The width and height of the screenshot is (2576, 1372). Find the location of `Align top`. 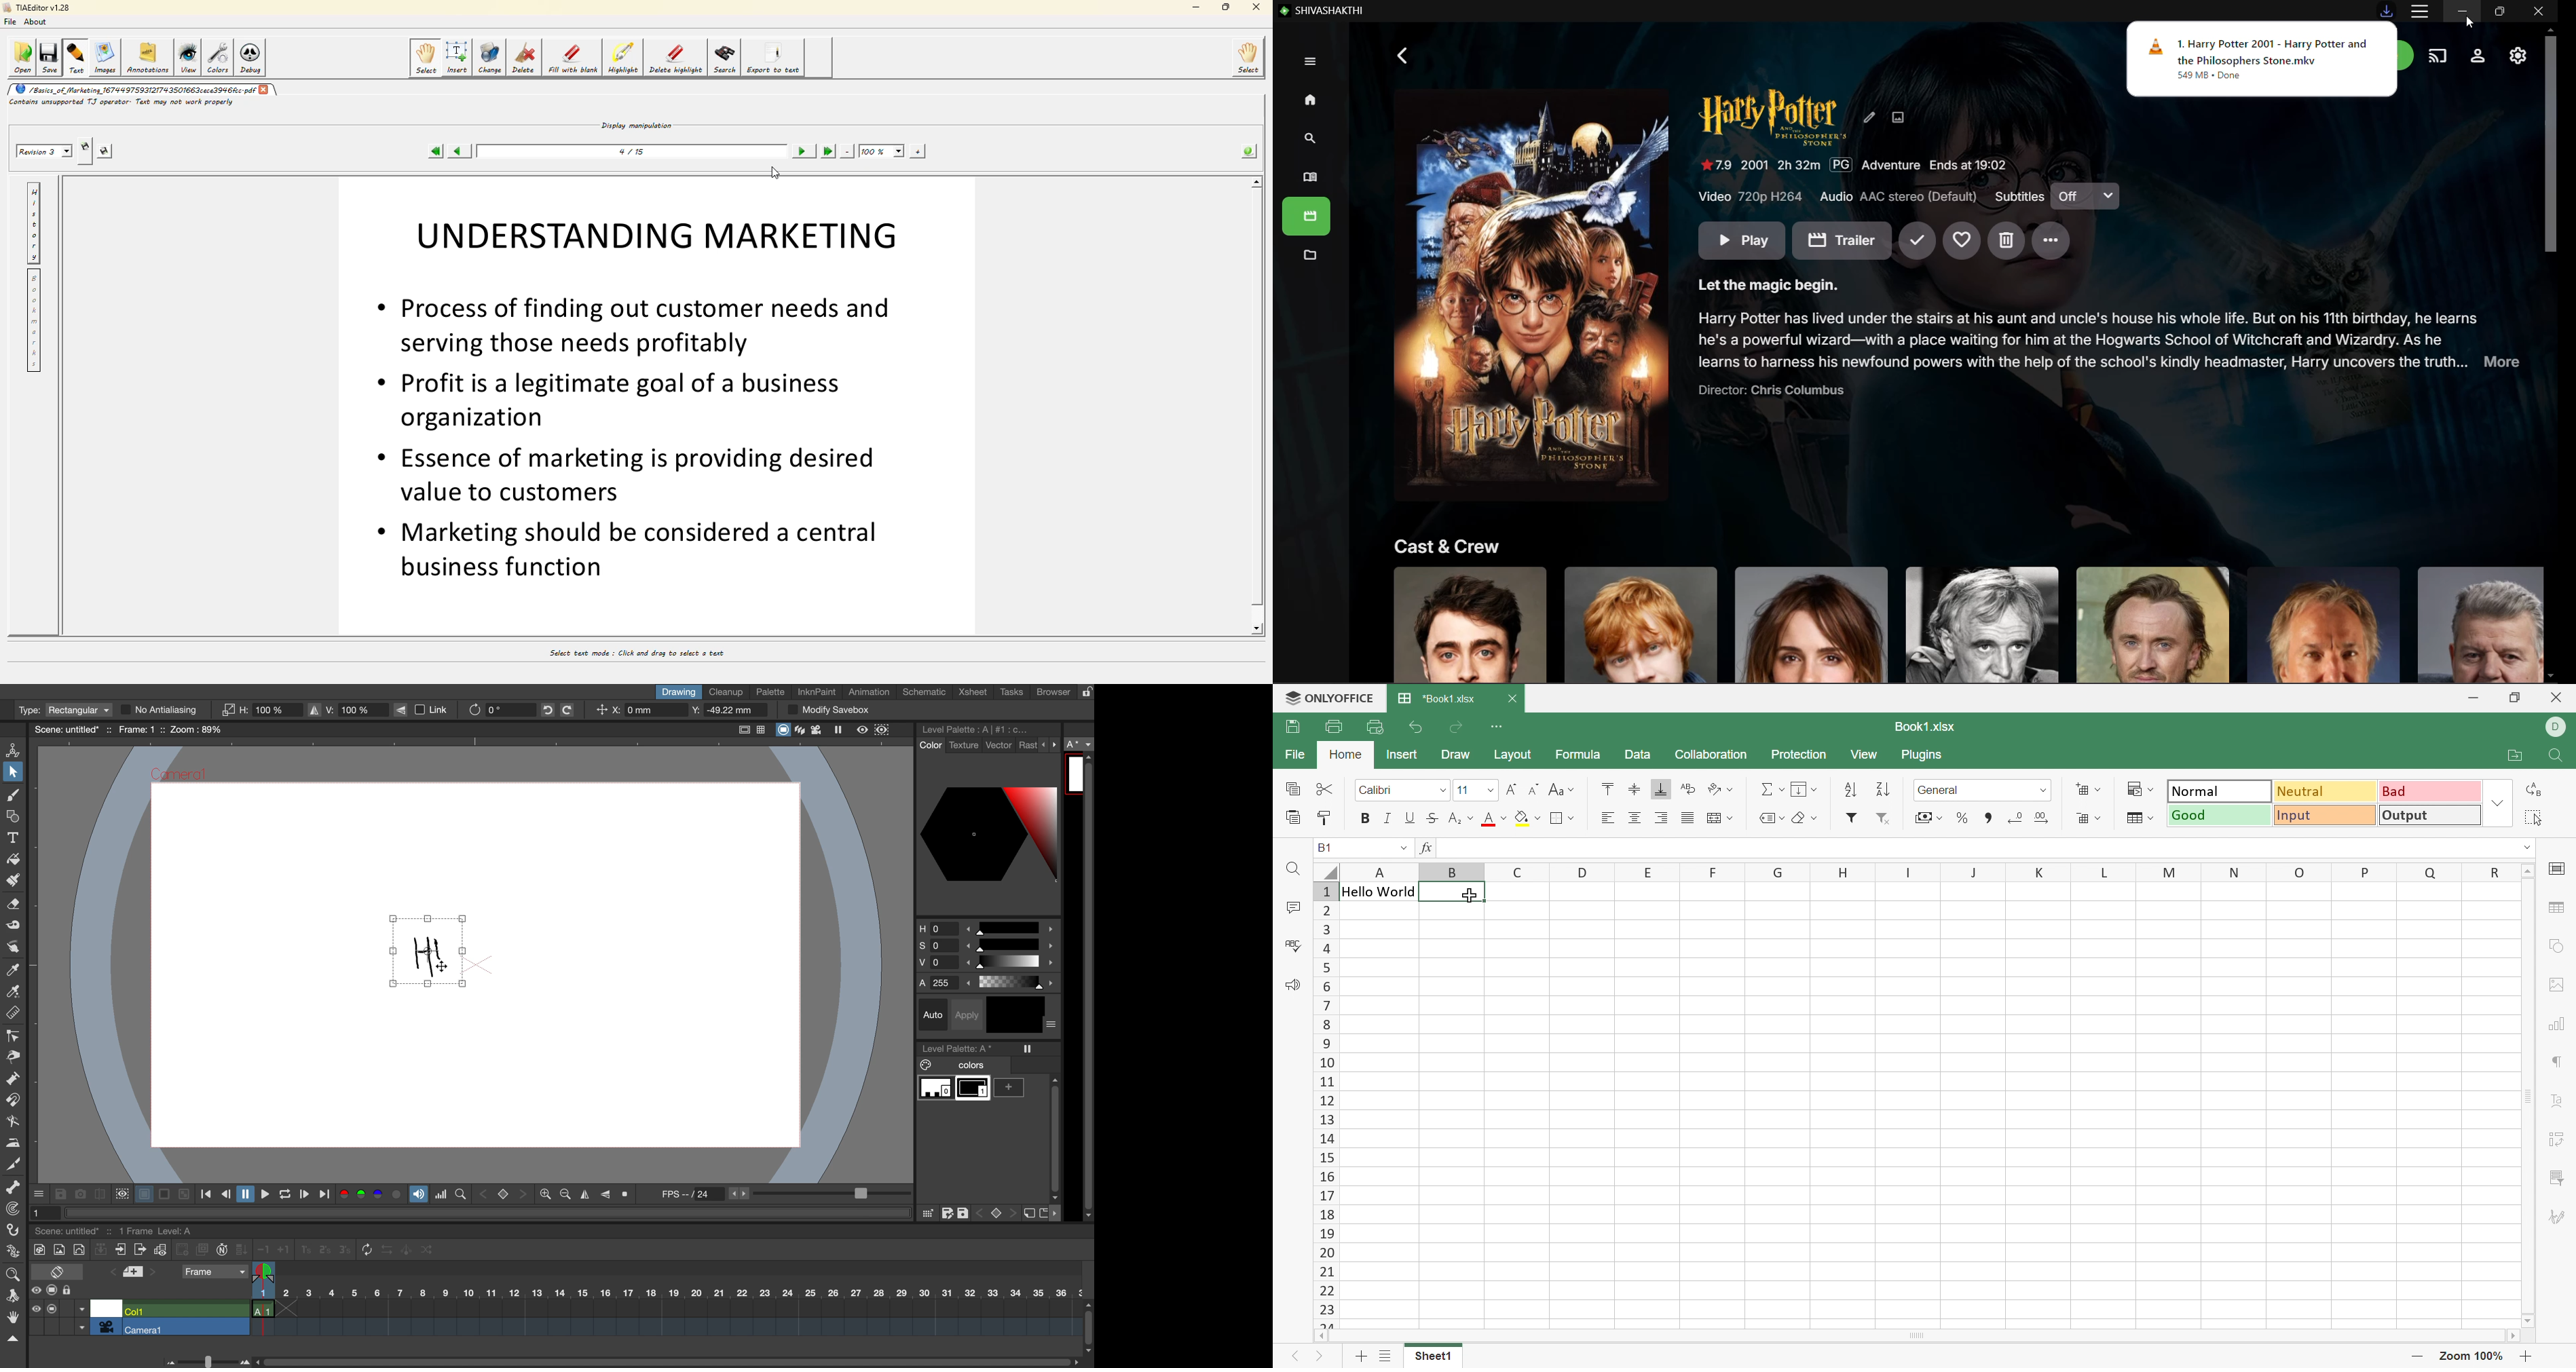

Align top is located at coordinates (1609, 788).